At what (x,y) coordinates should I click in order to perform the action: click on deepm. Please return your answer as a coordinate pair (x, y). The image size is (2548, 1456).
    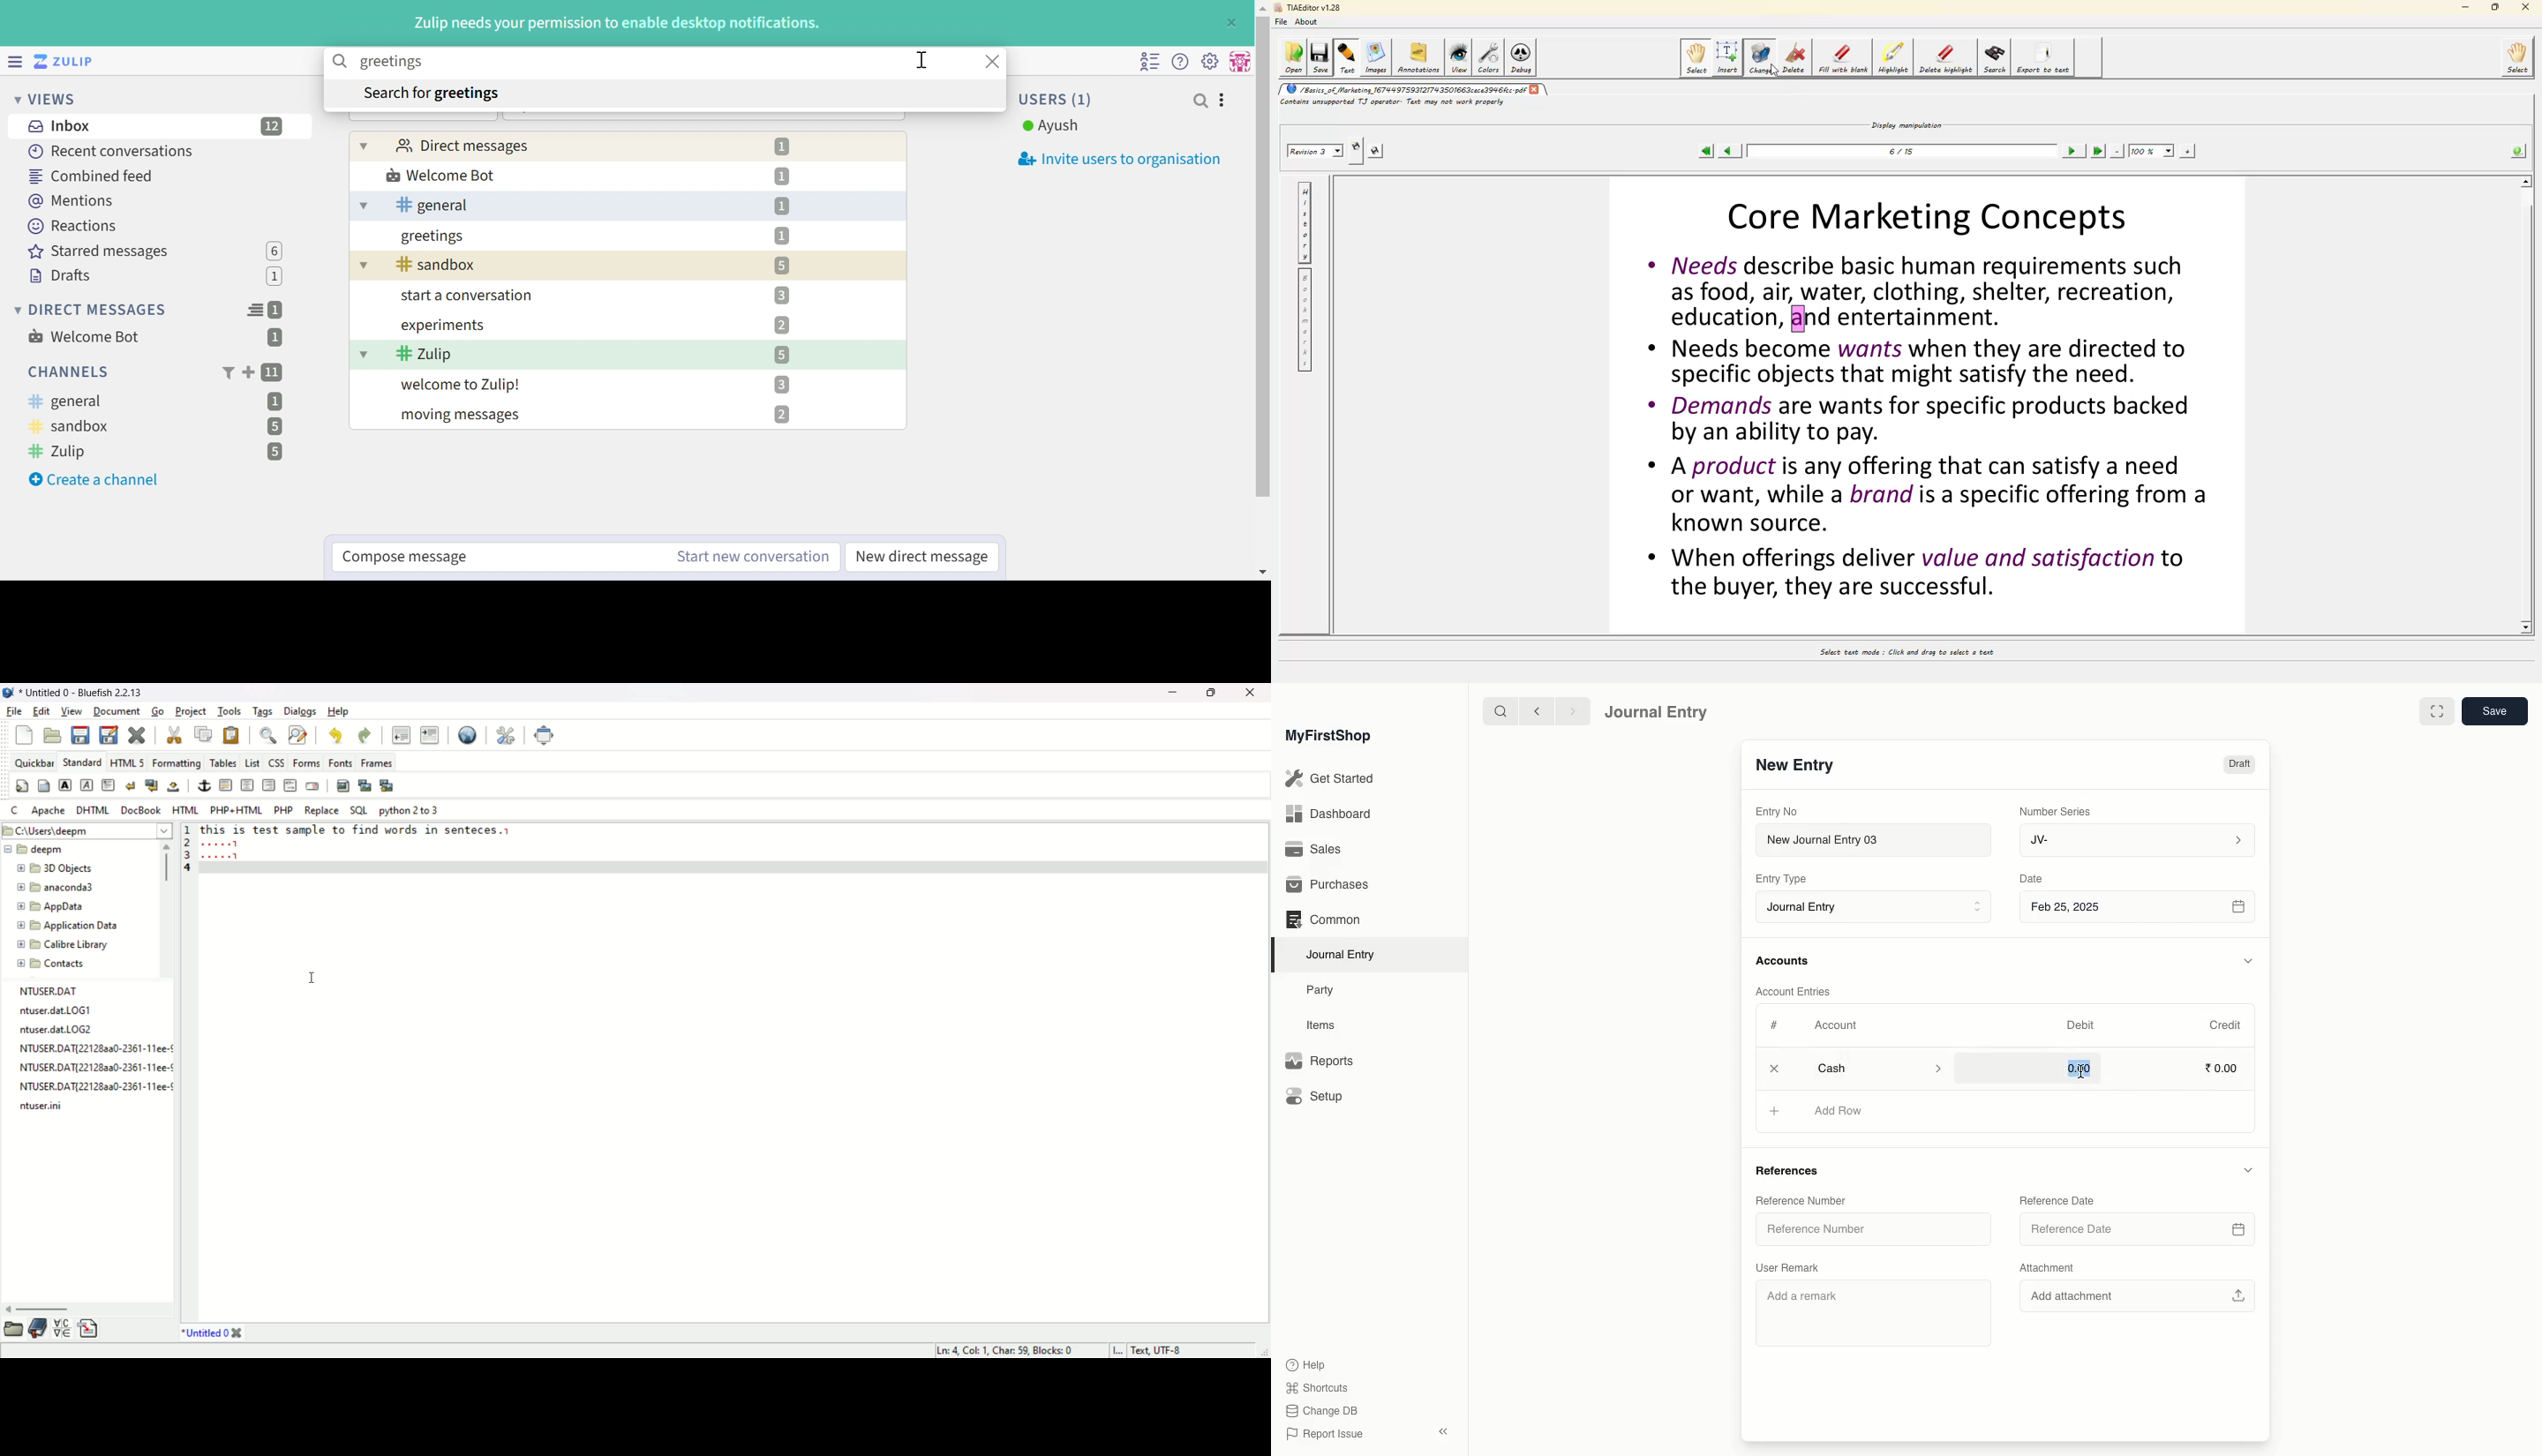
    Looking at the image, I should click on (81, 850).